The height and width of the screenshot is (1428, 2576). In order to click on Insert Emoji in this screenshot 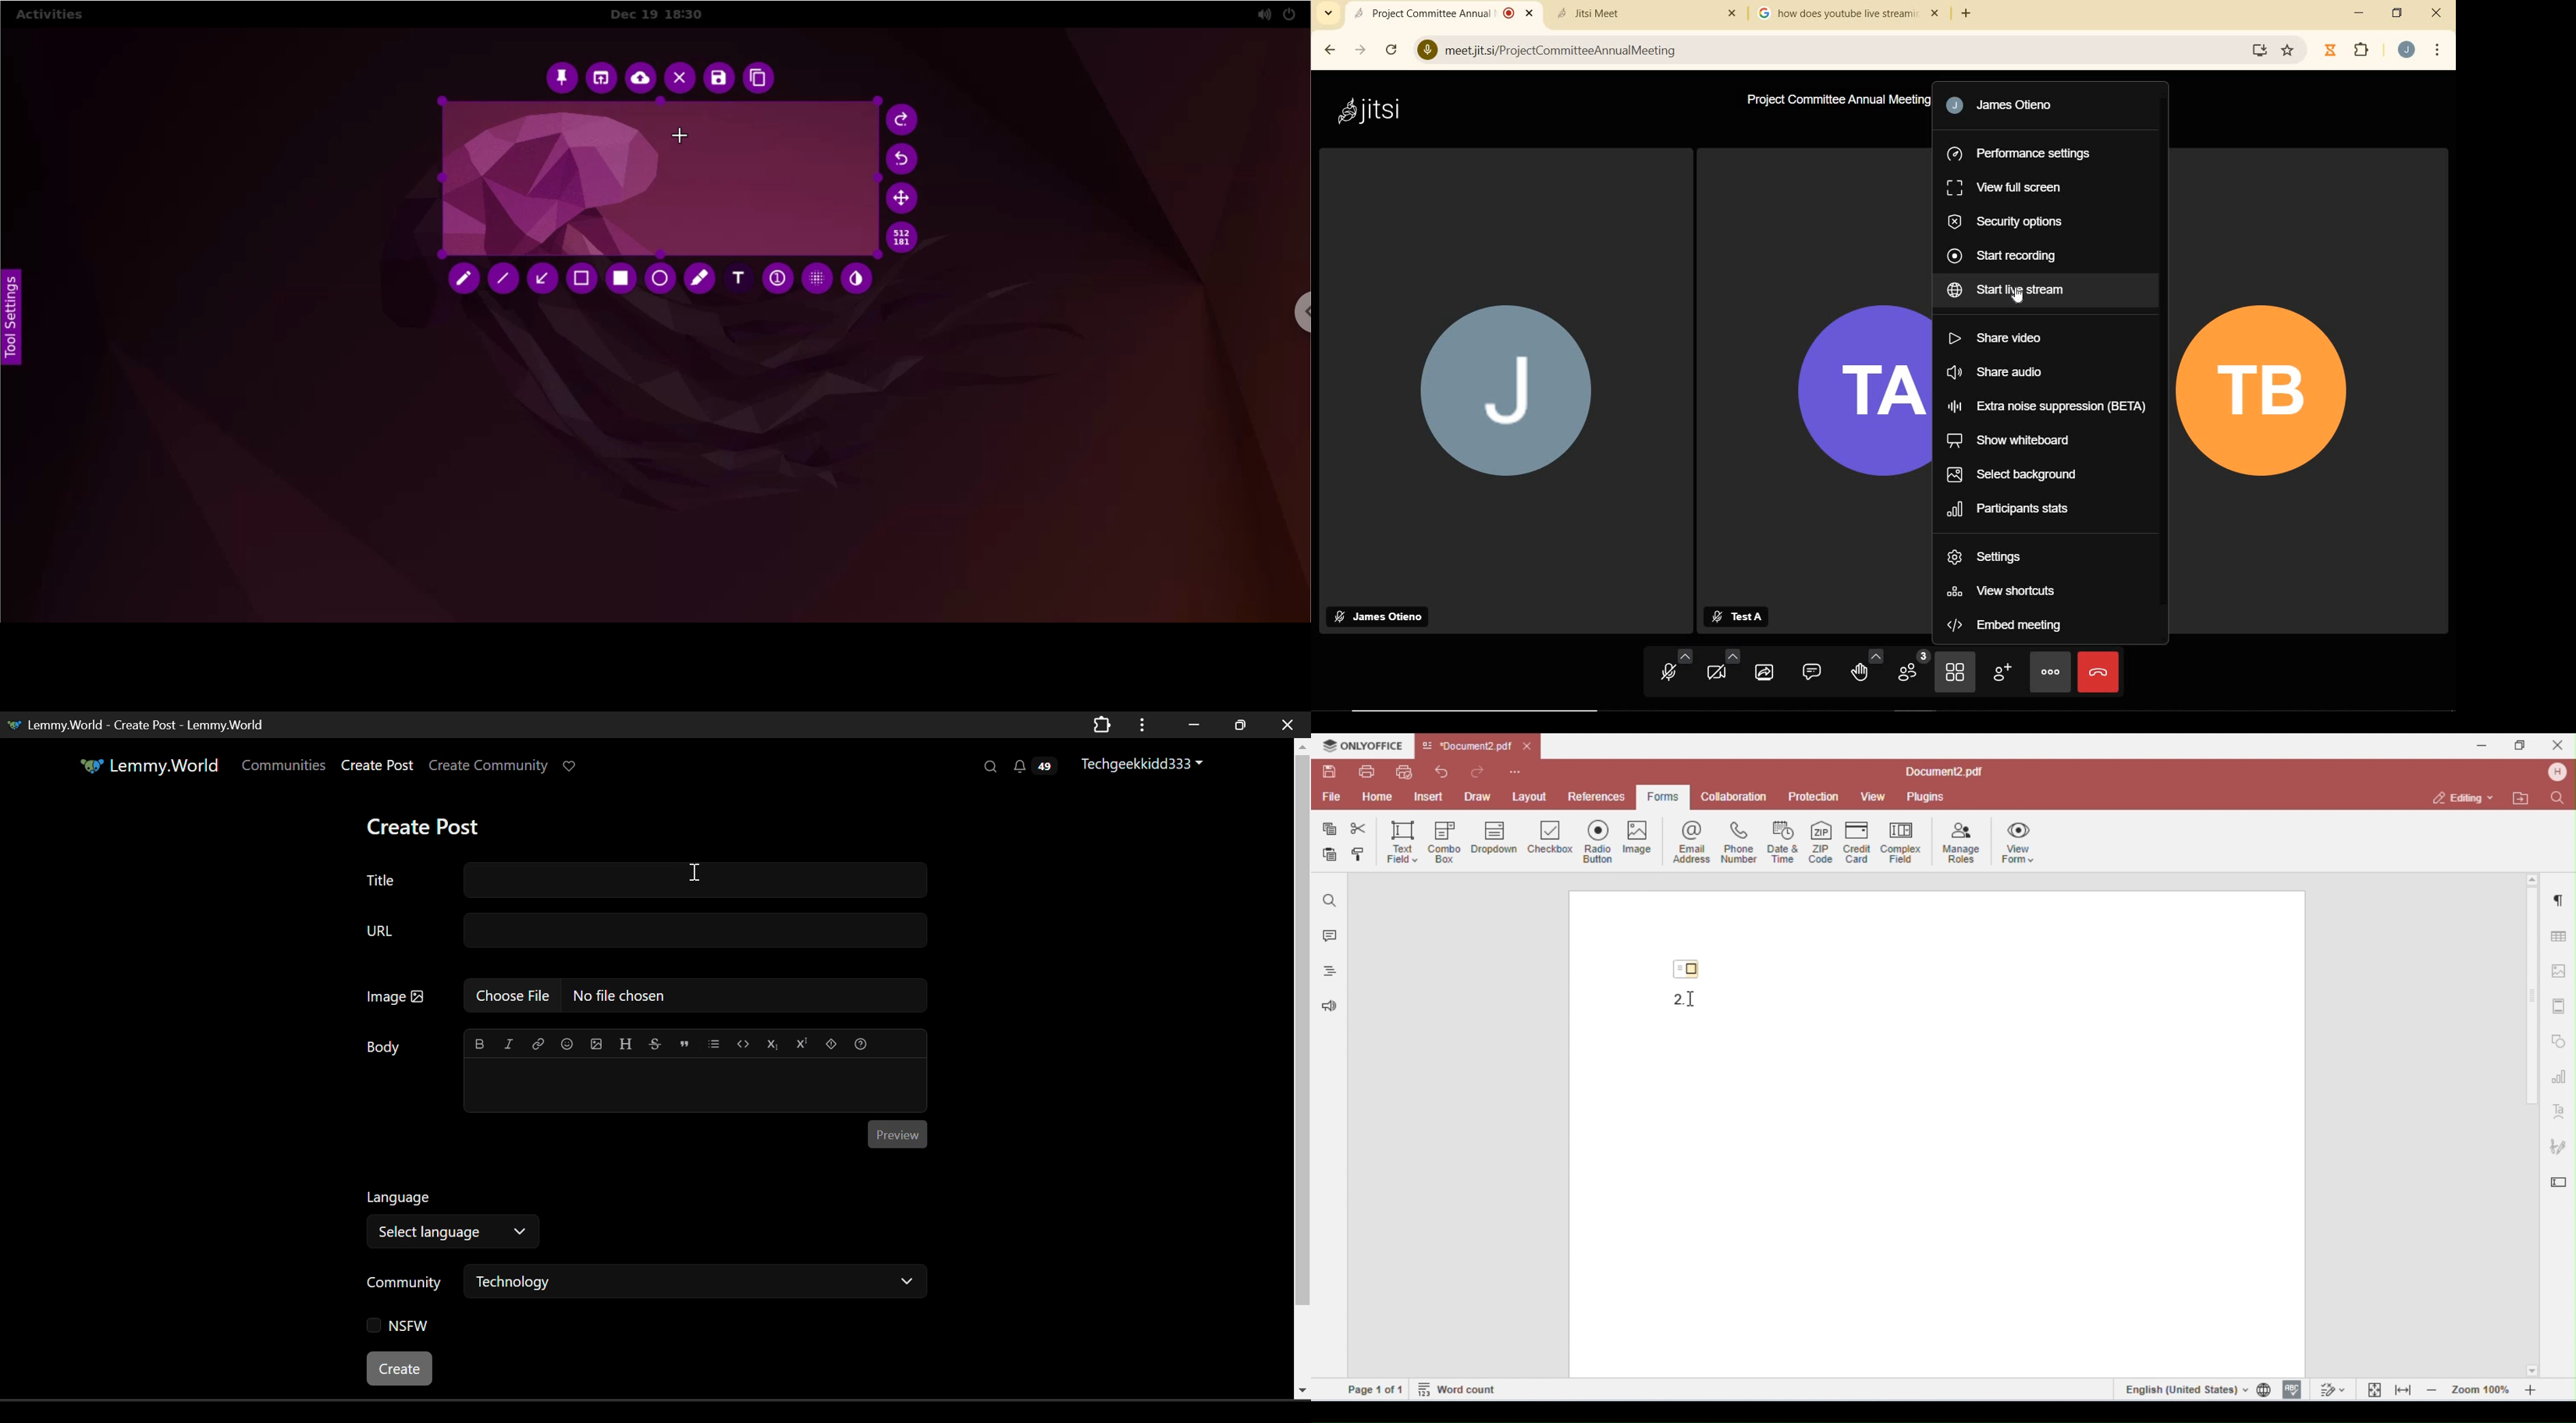, I will do `click(567, 1045)`.